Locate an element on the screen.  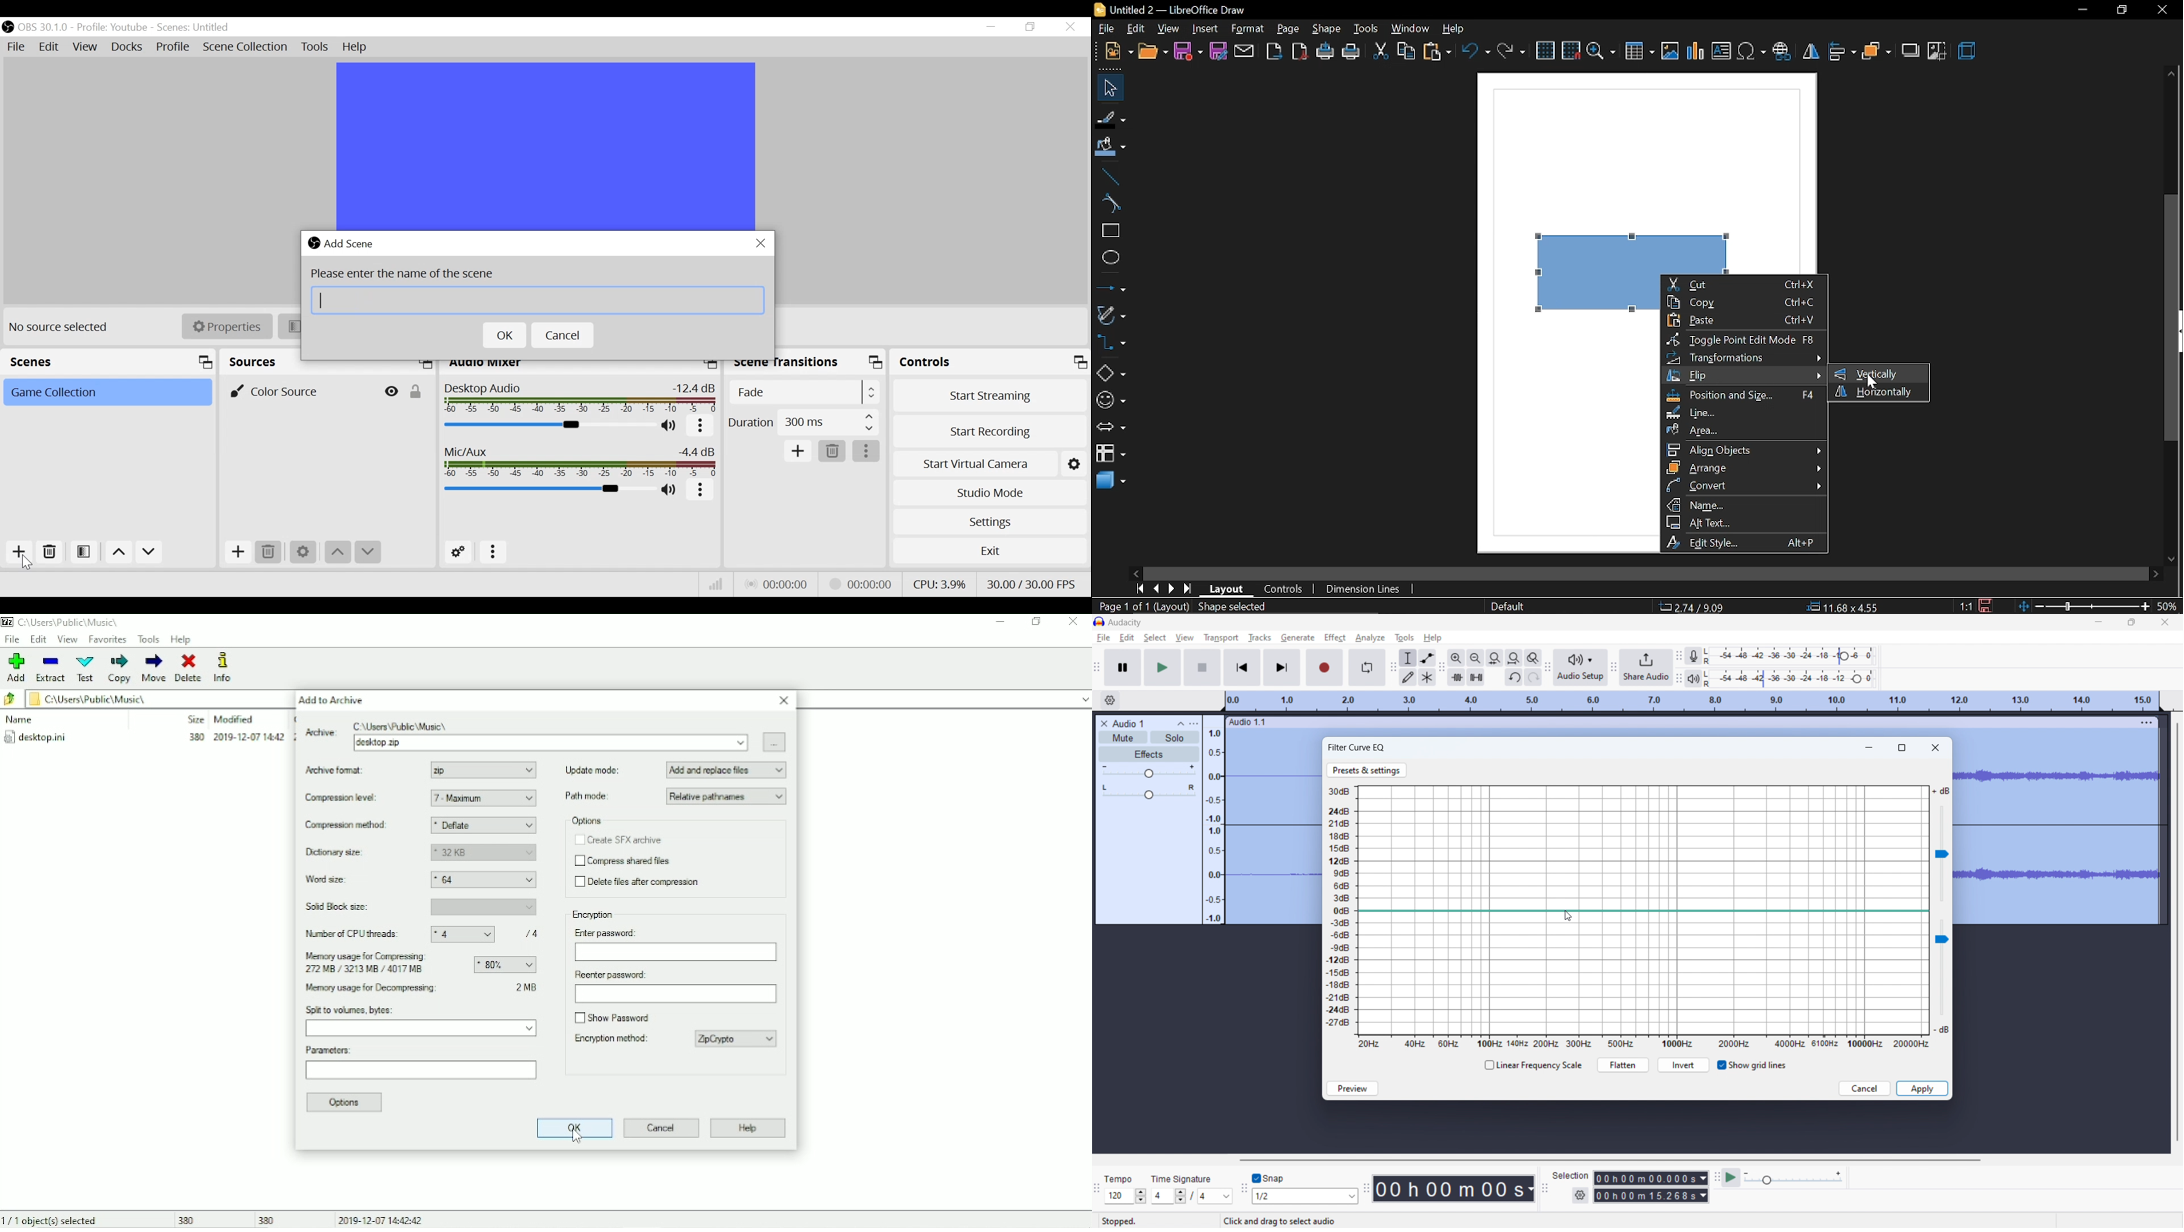
Live Status is located at coordinates (776, 583).